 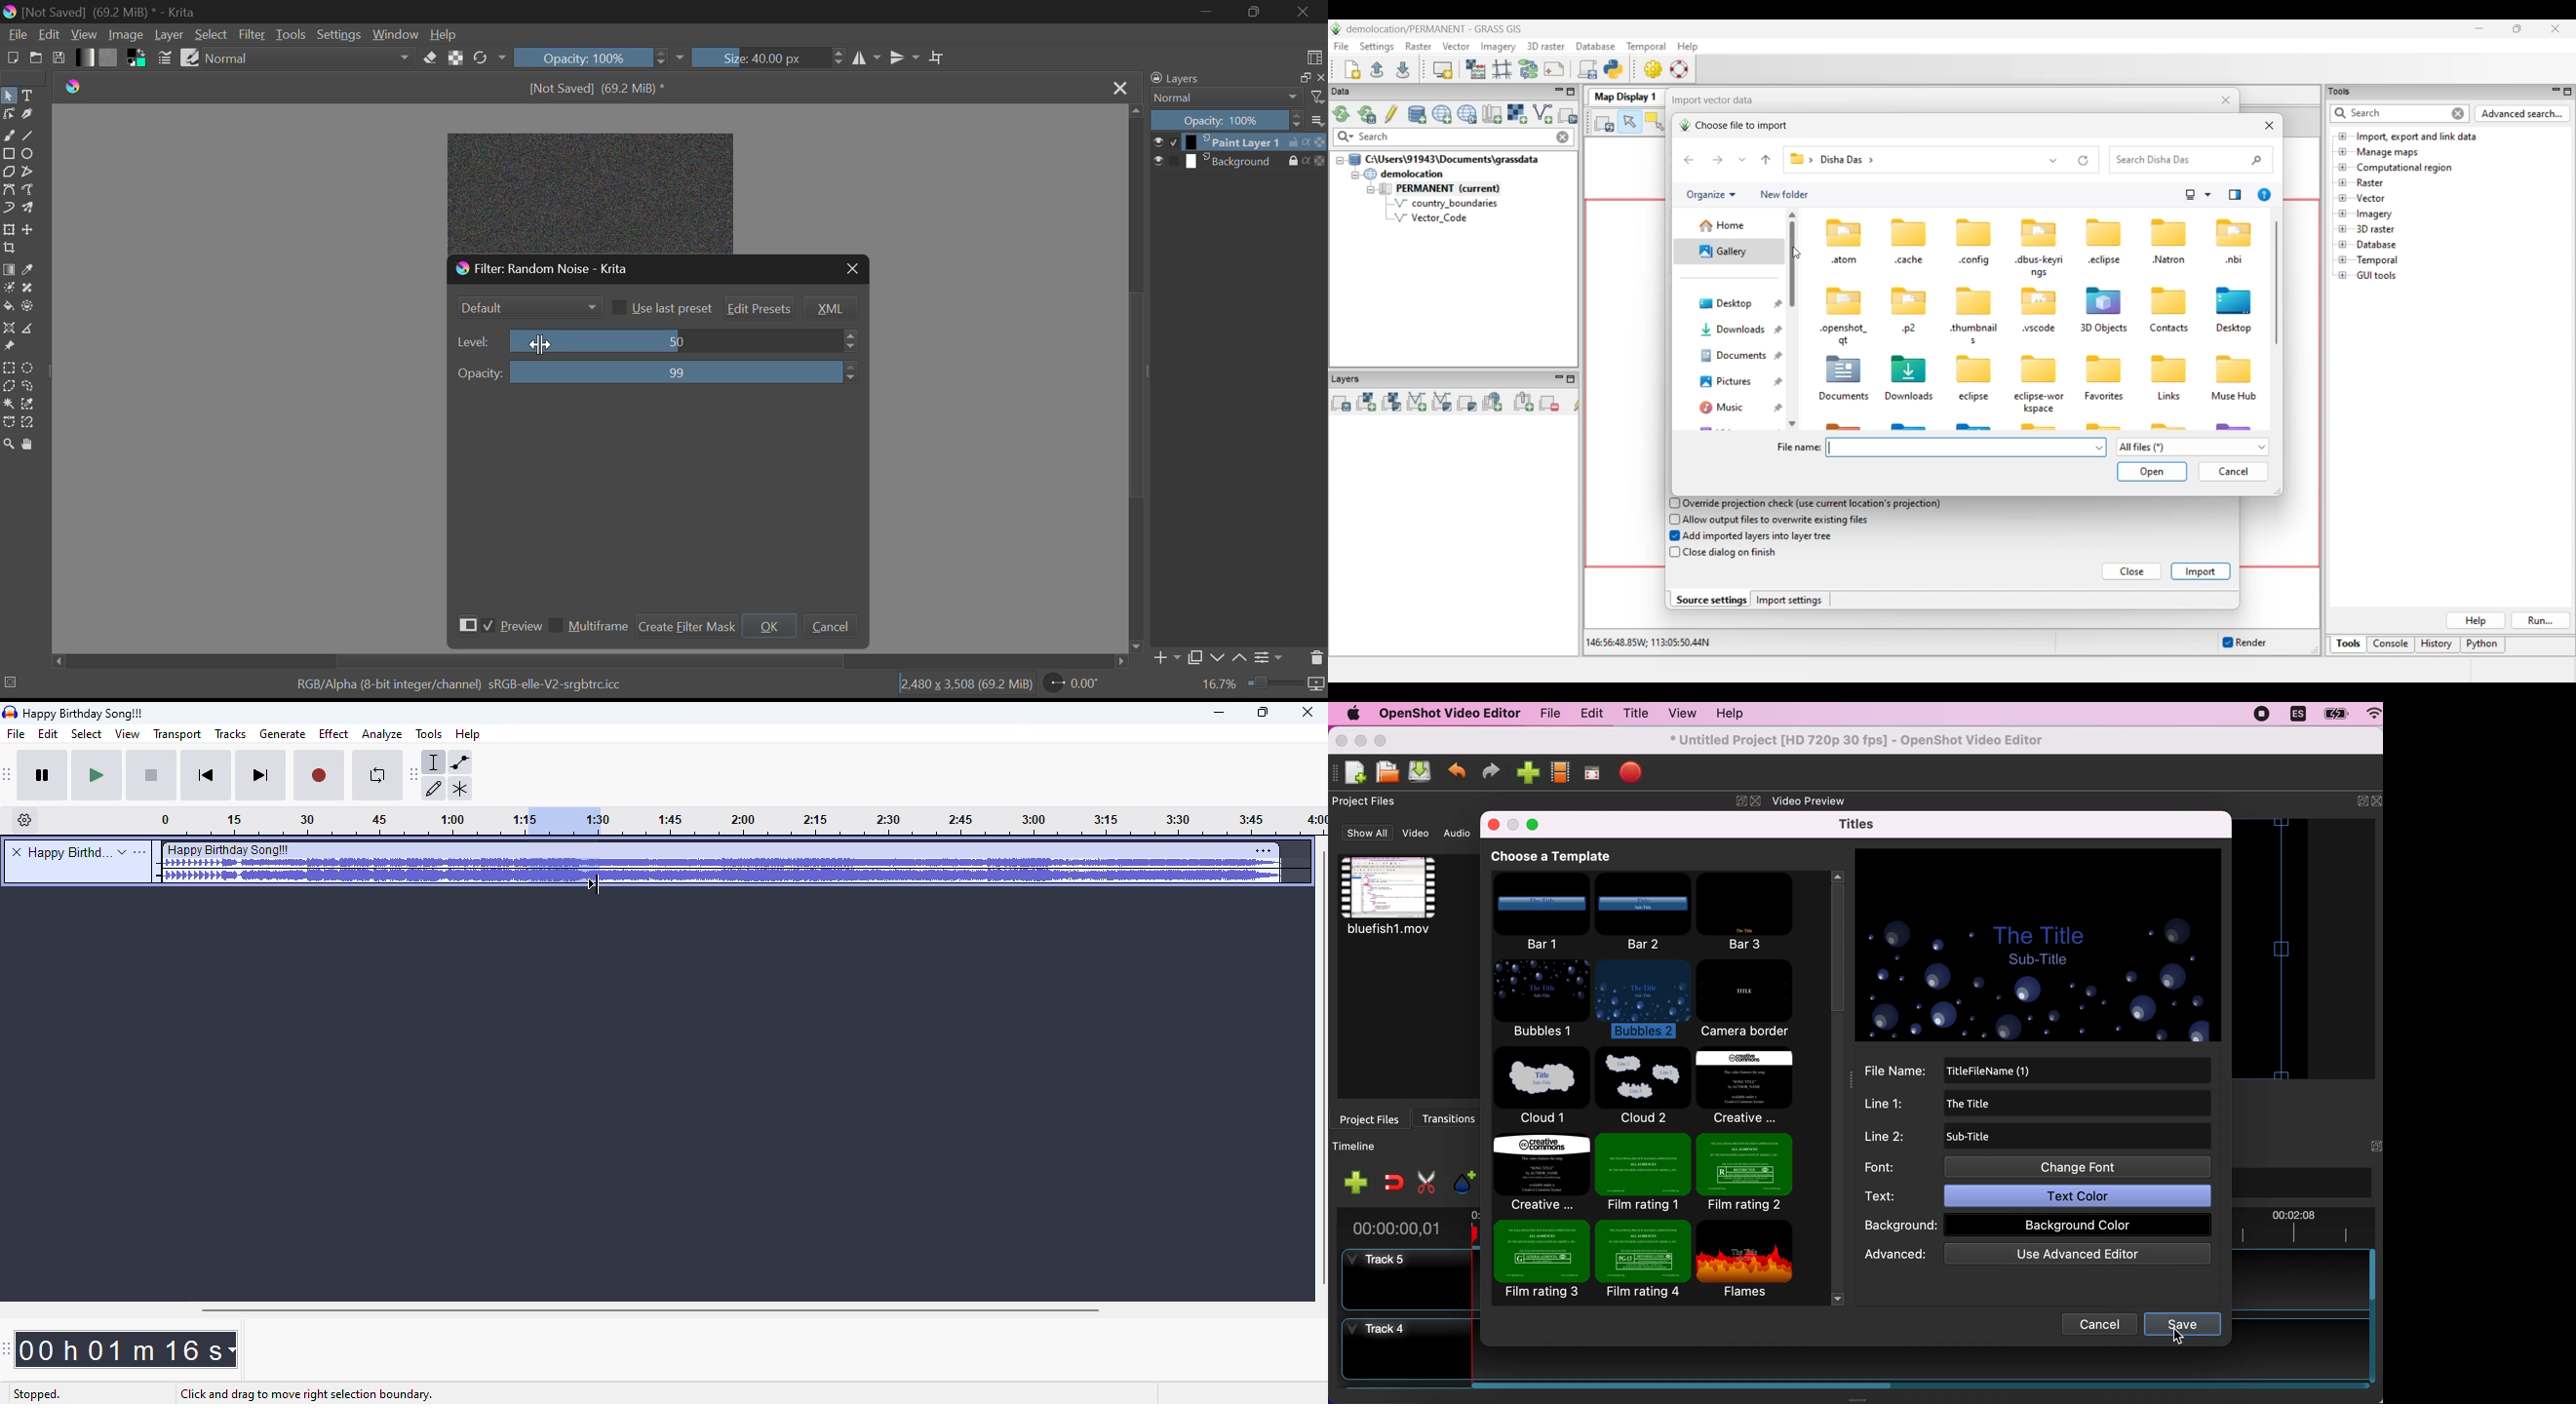 I want to click on flames, so click(x=1754, y=1259).